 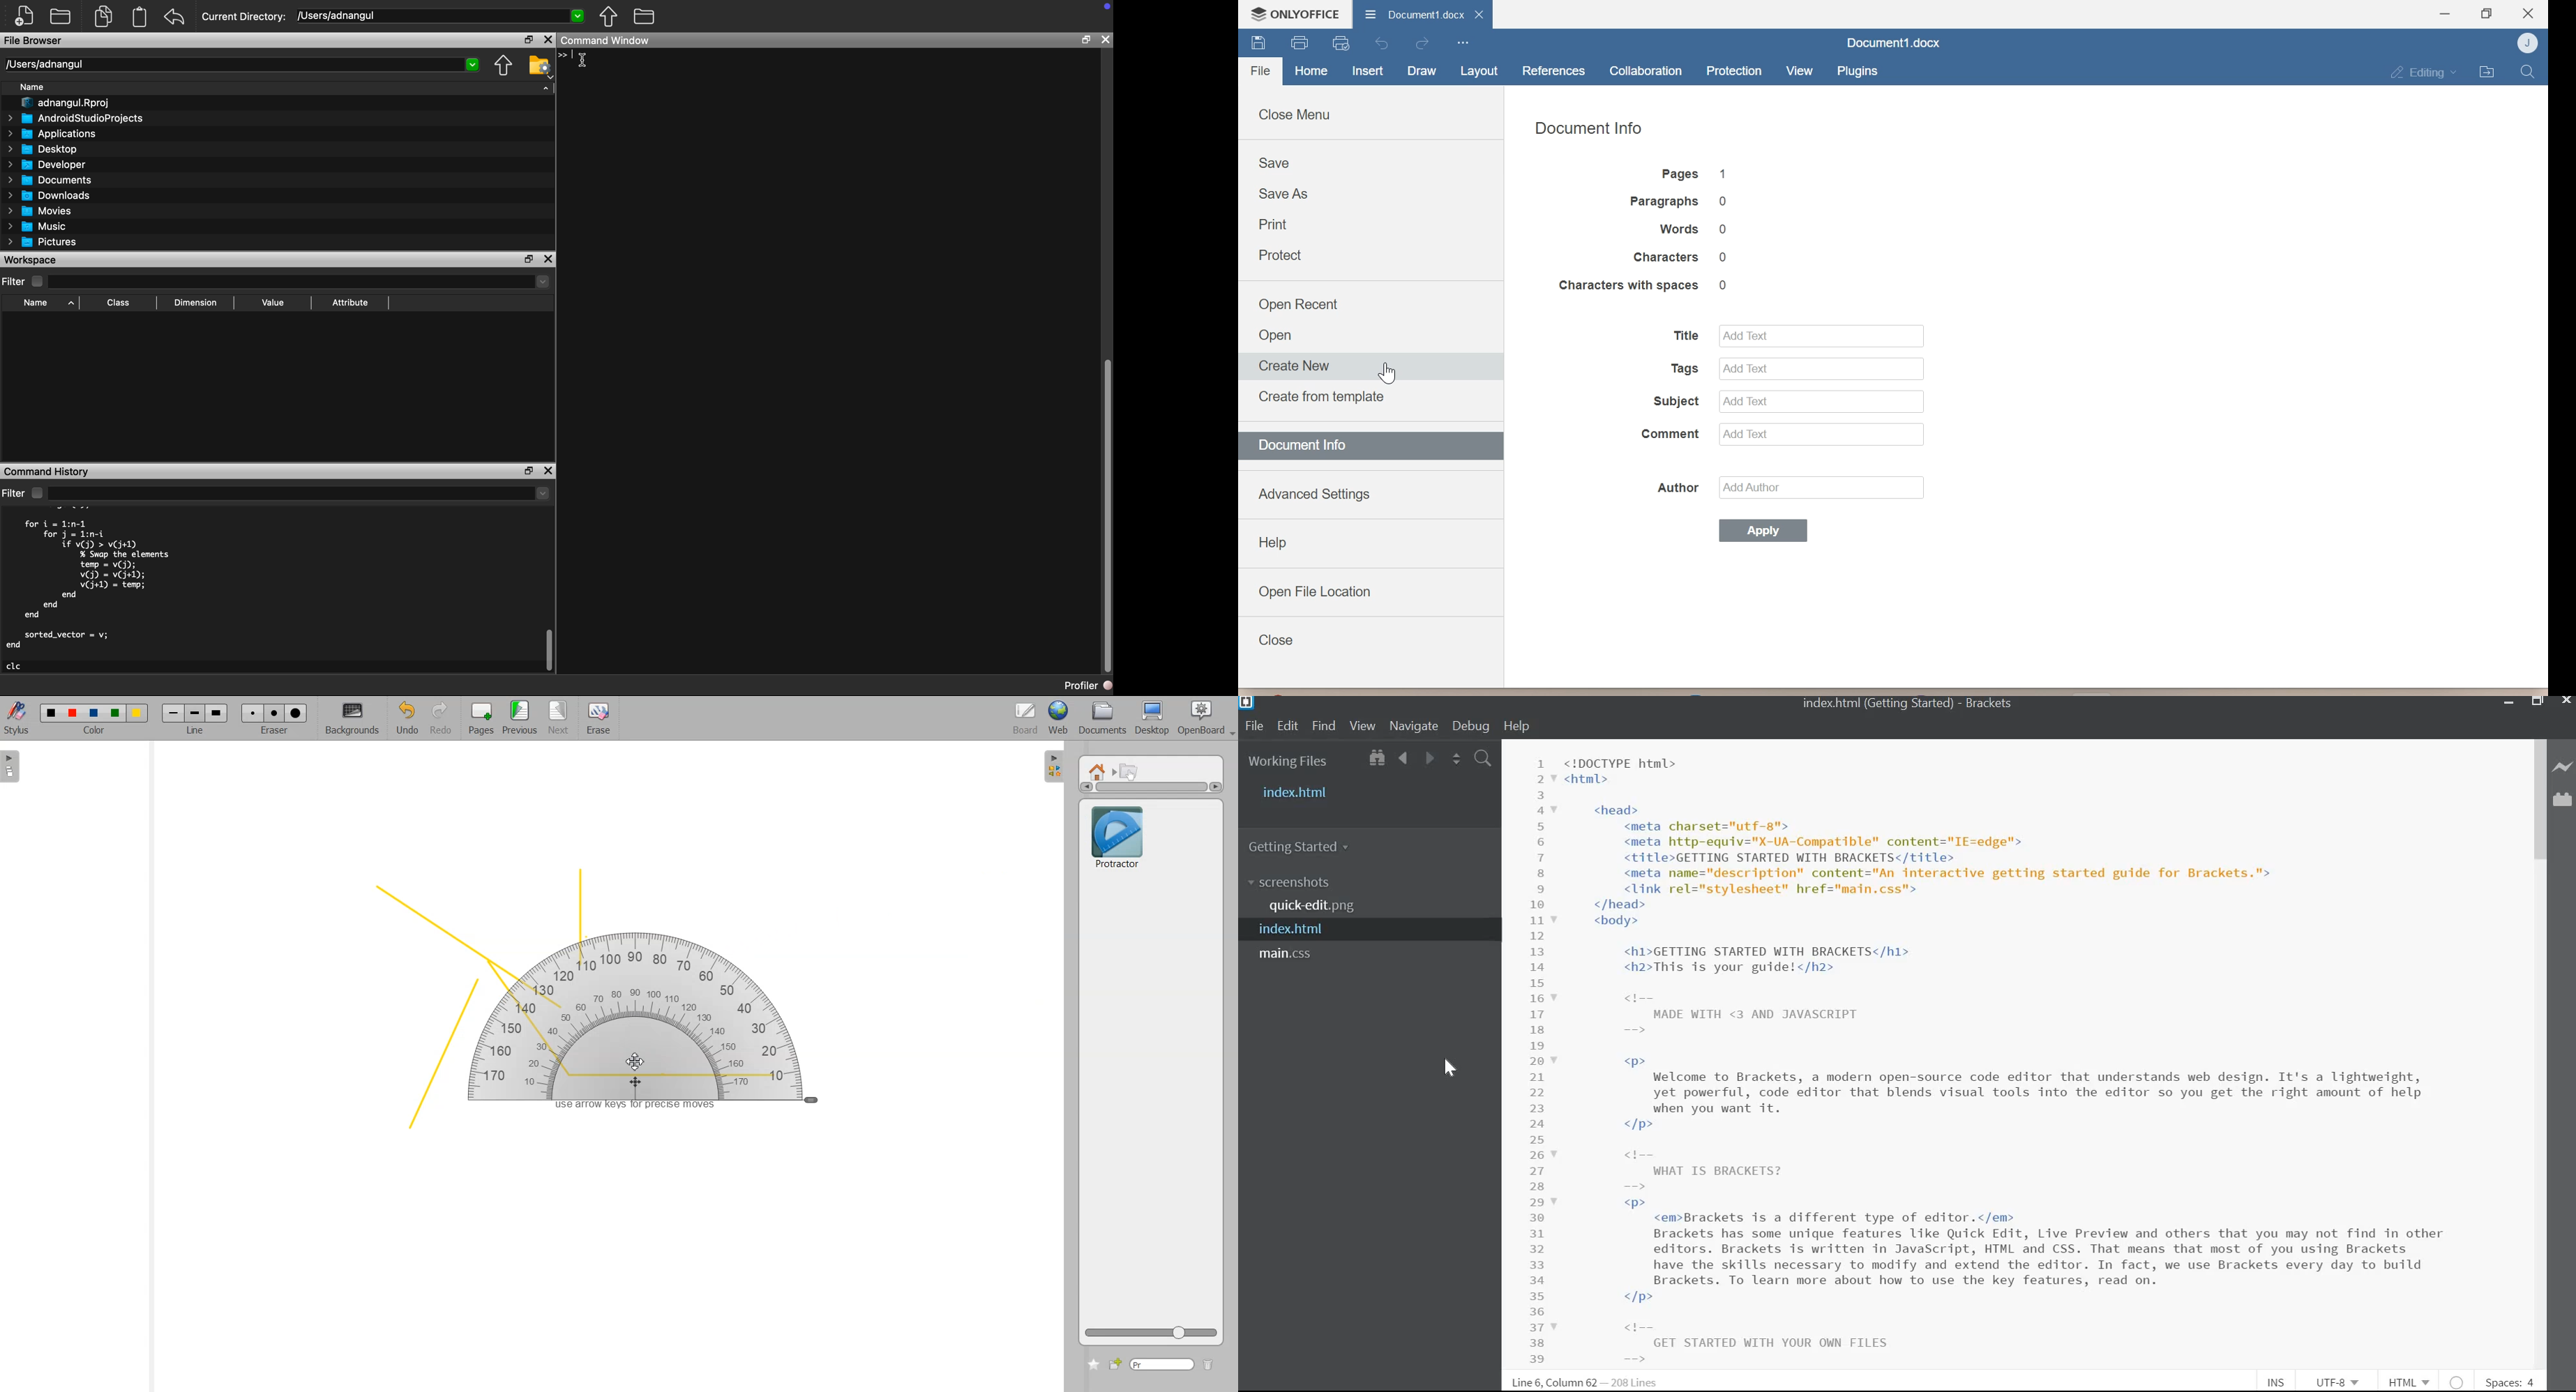 What do you see at coordinates (1256, 726) in the screenshot?
I see `File` at bounding box center [1256, 726].